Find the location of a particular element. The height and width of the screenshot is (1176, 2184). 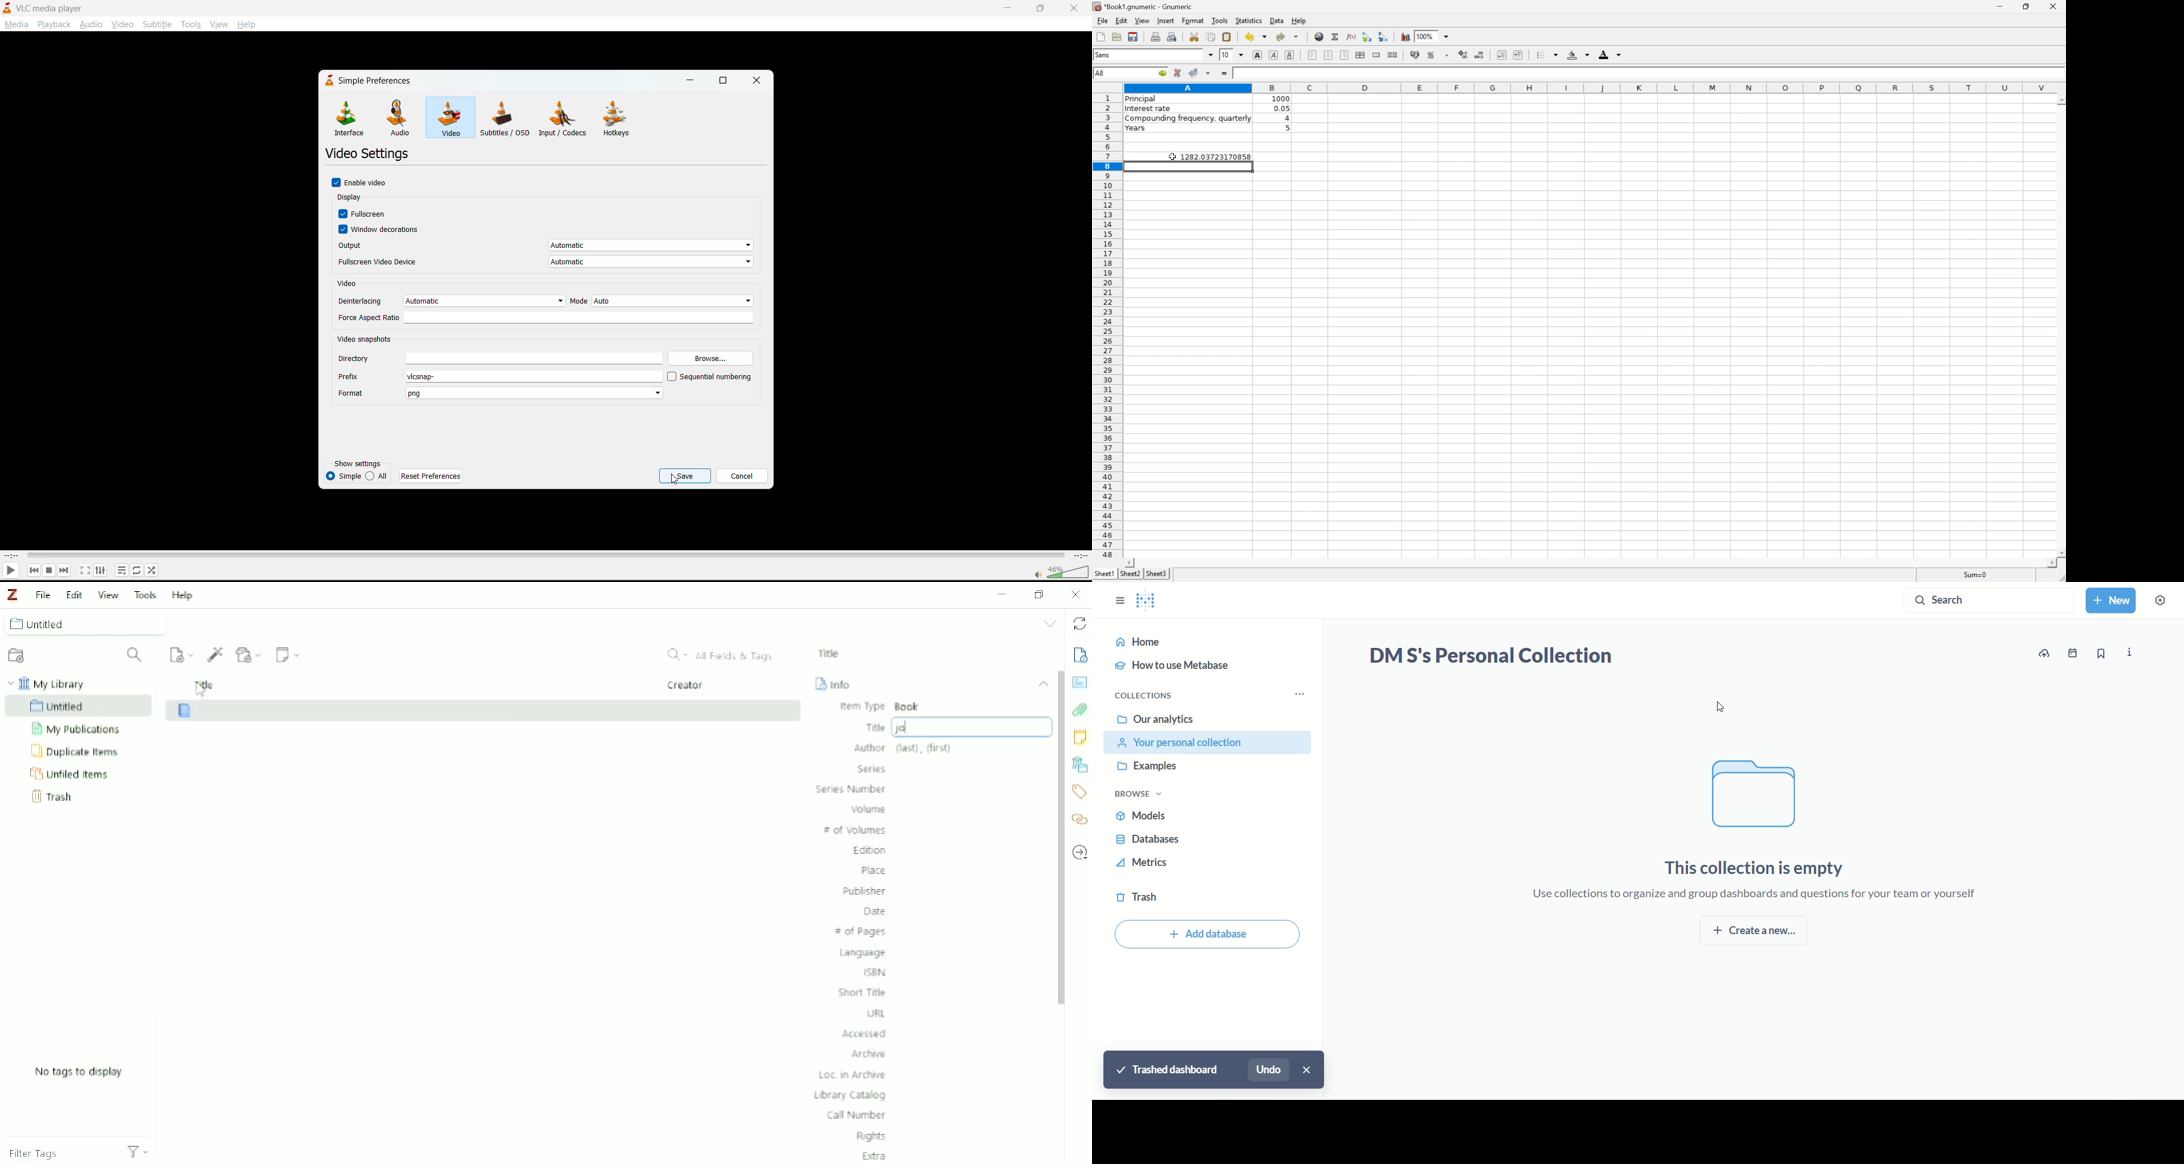

help is located at coordinates (245, 25).